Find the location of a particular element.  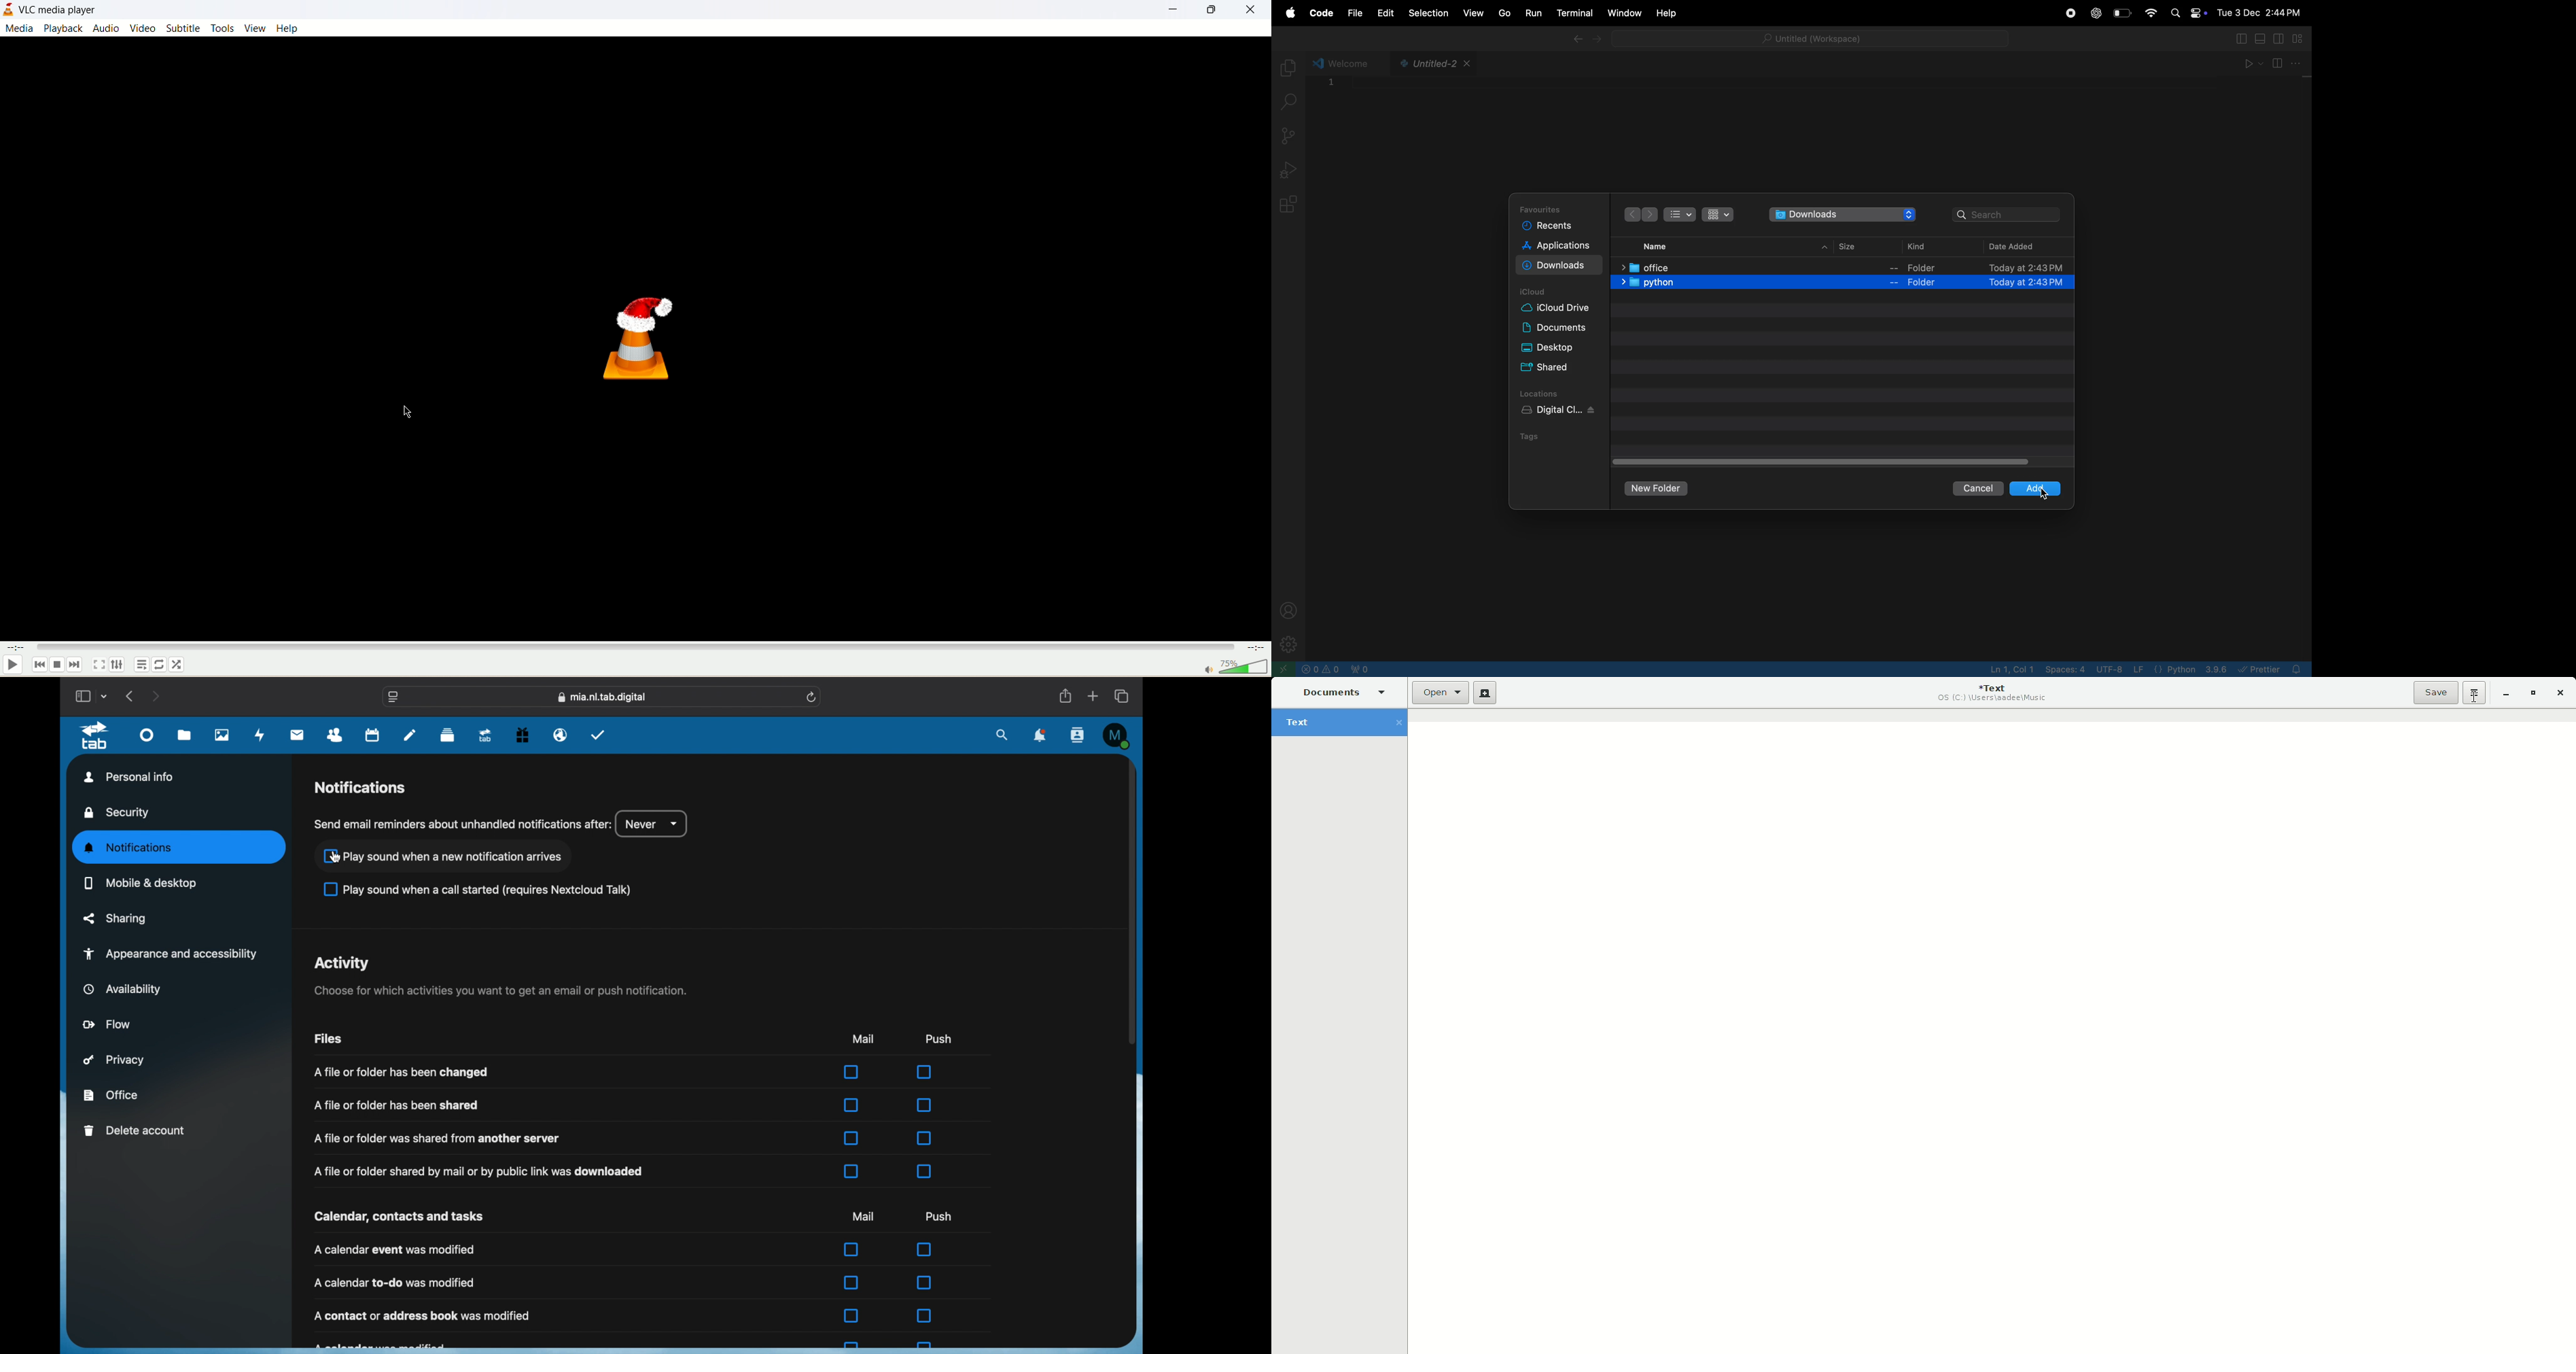

photos is located at coordinates (222, 735).